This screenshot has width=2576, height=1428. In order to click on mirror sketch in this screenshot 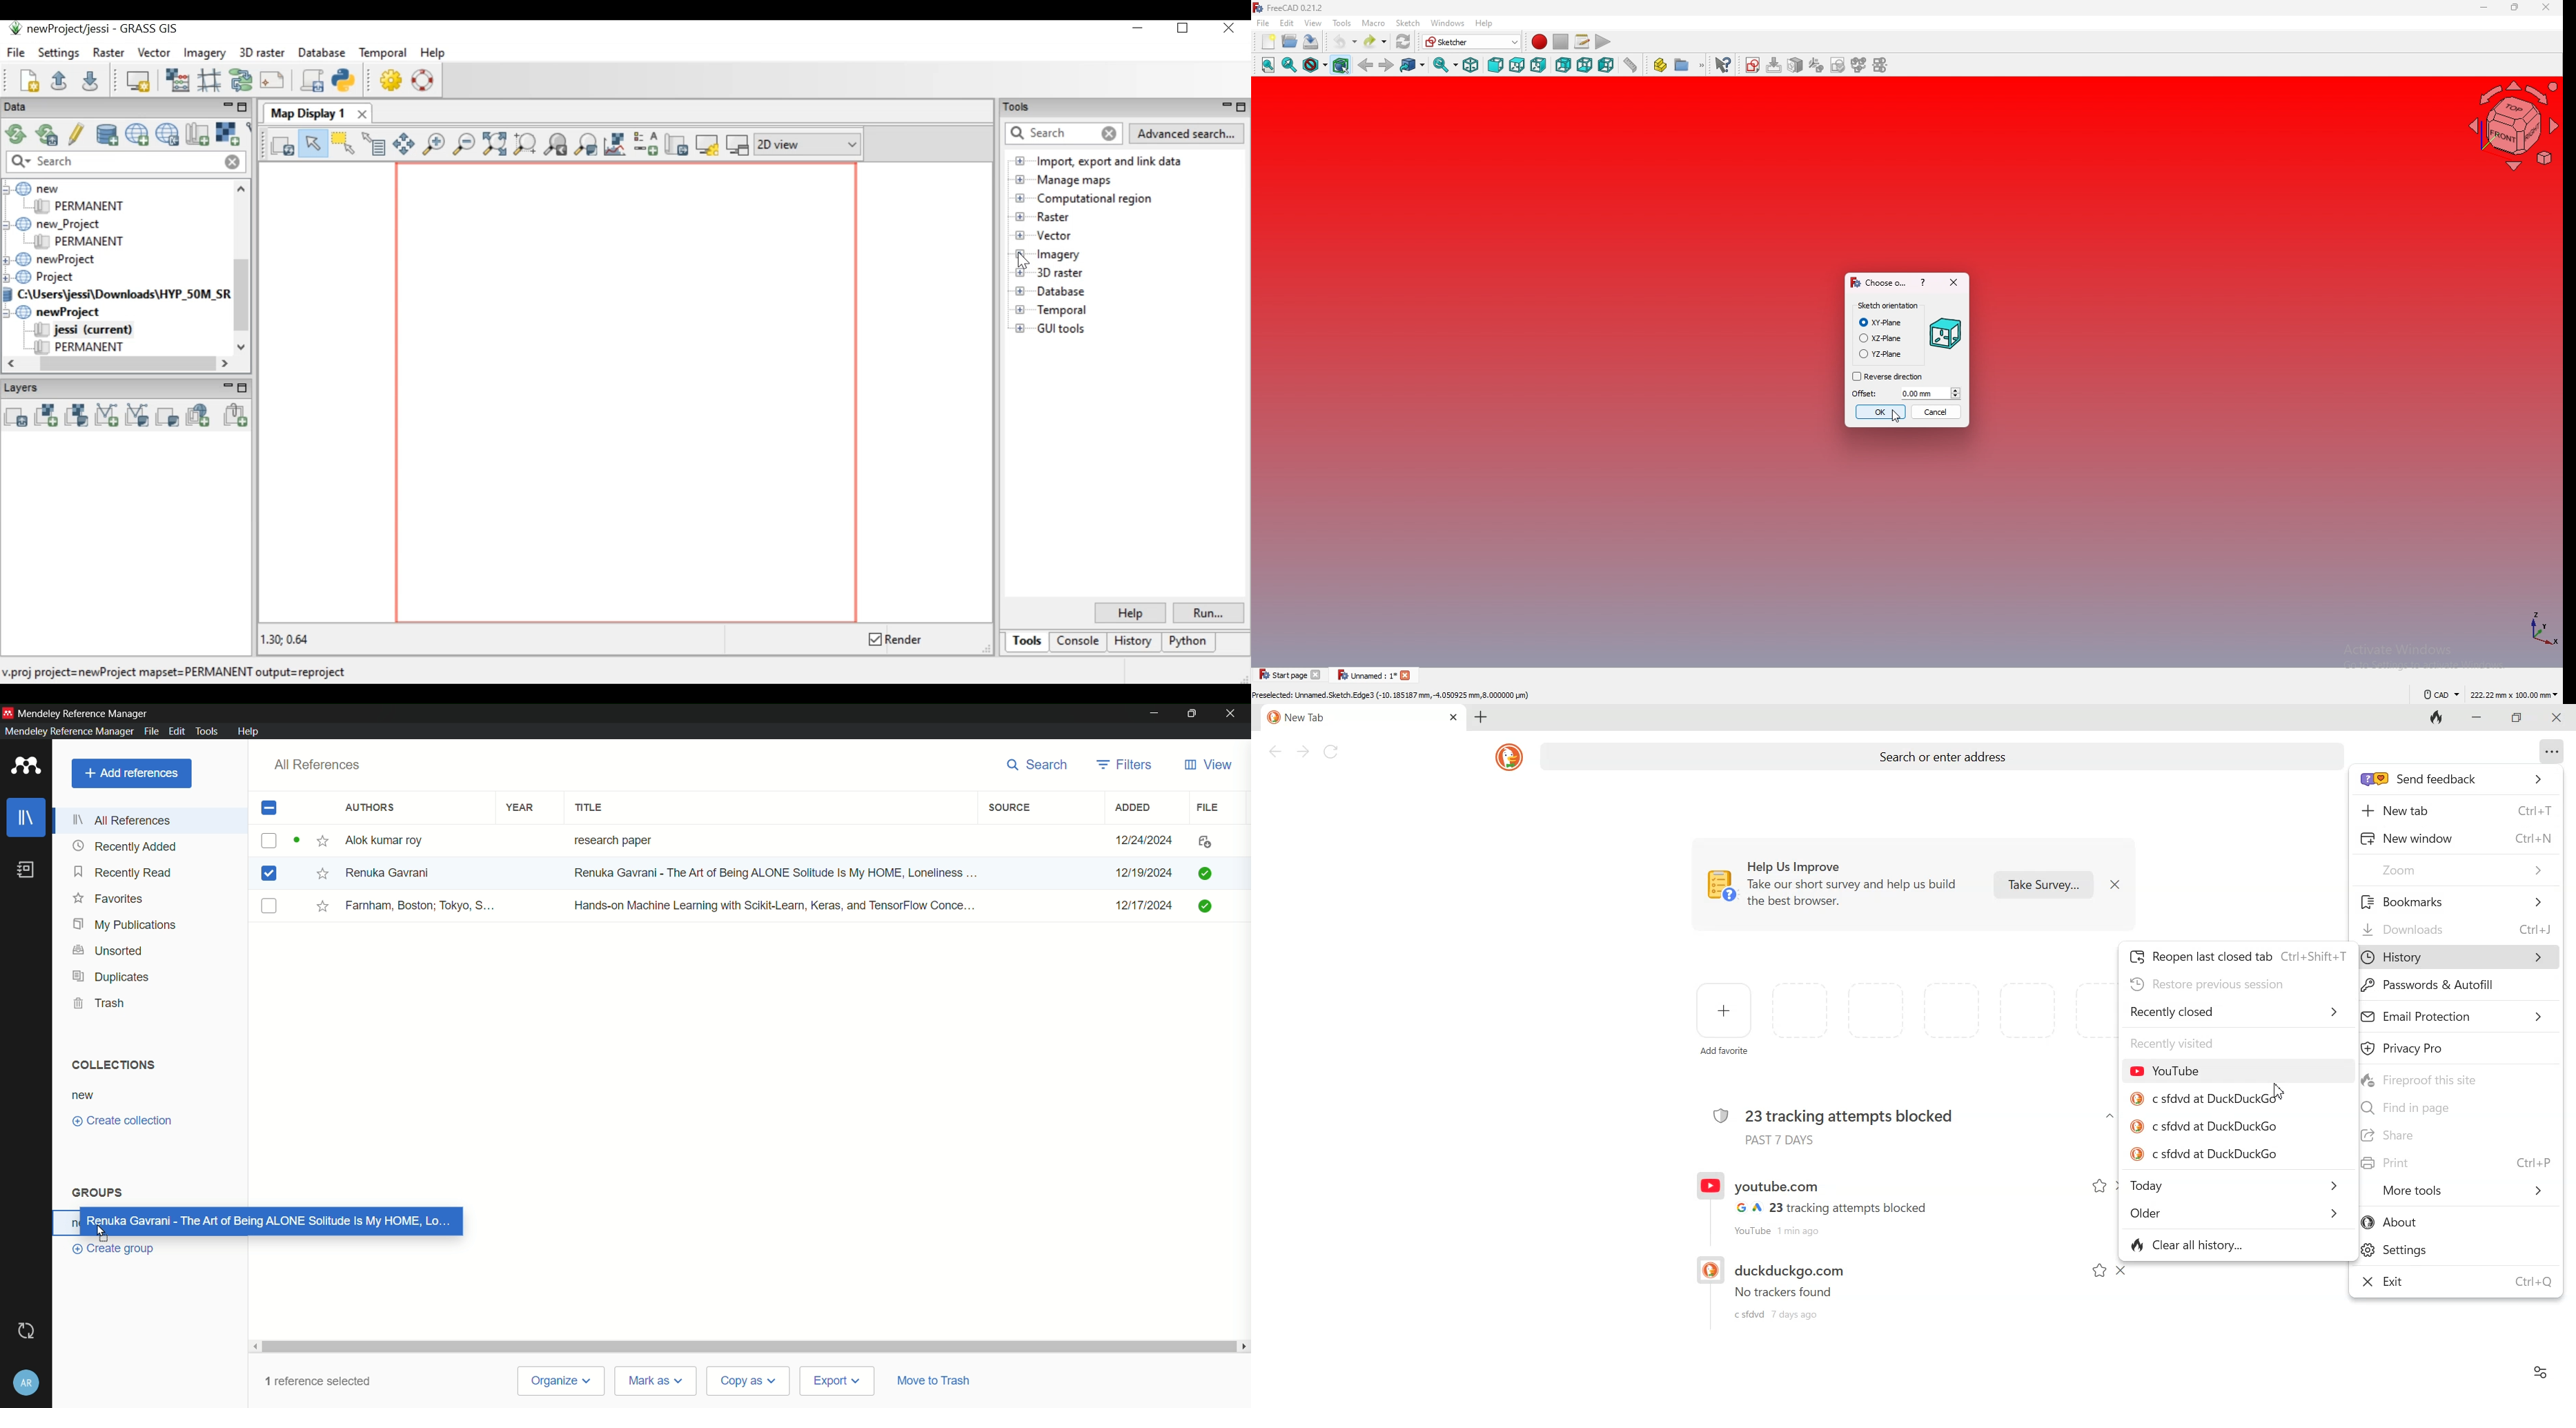, I will do `click(1884, 65)`.